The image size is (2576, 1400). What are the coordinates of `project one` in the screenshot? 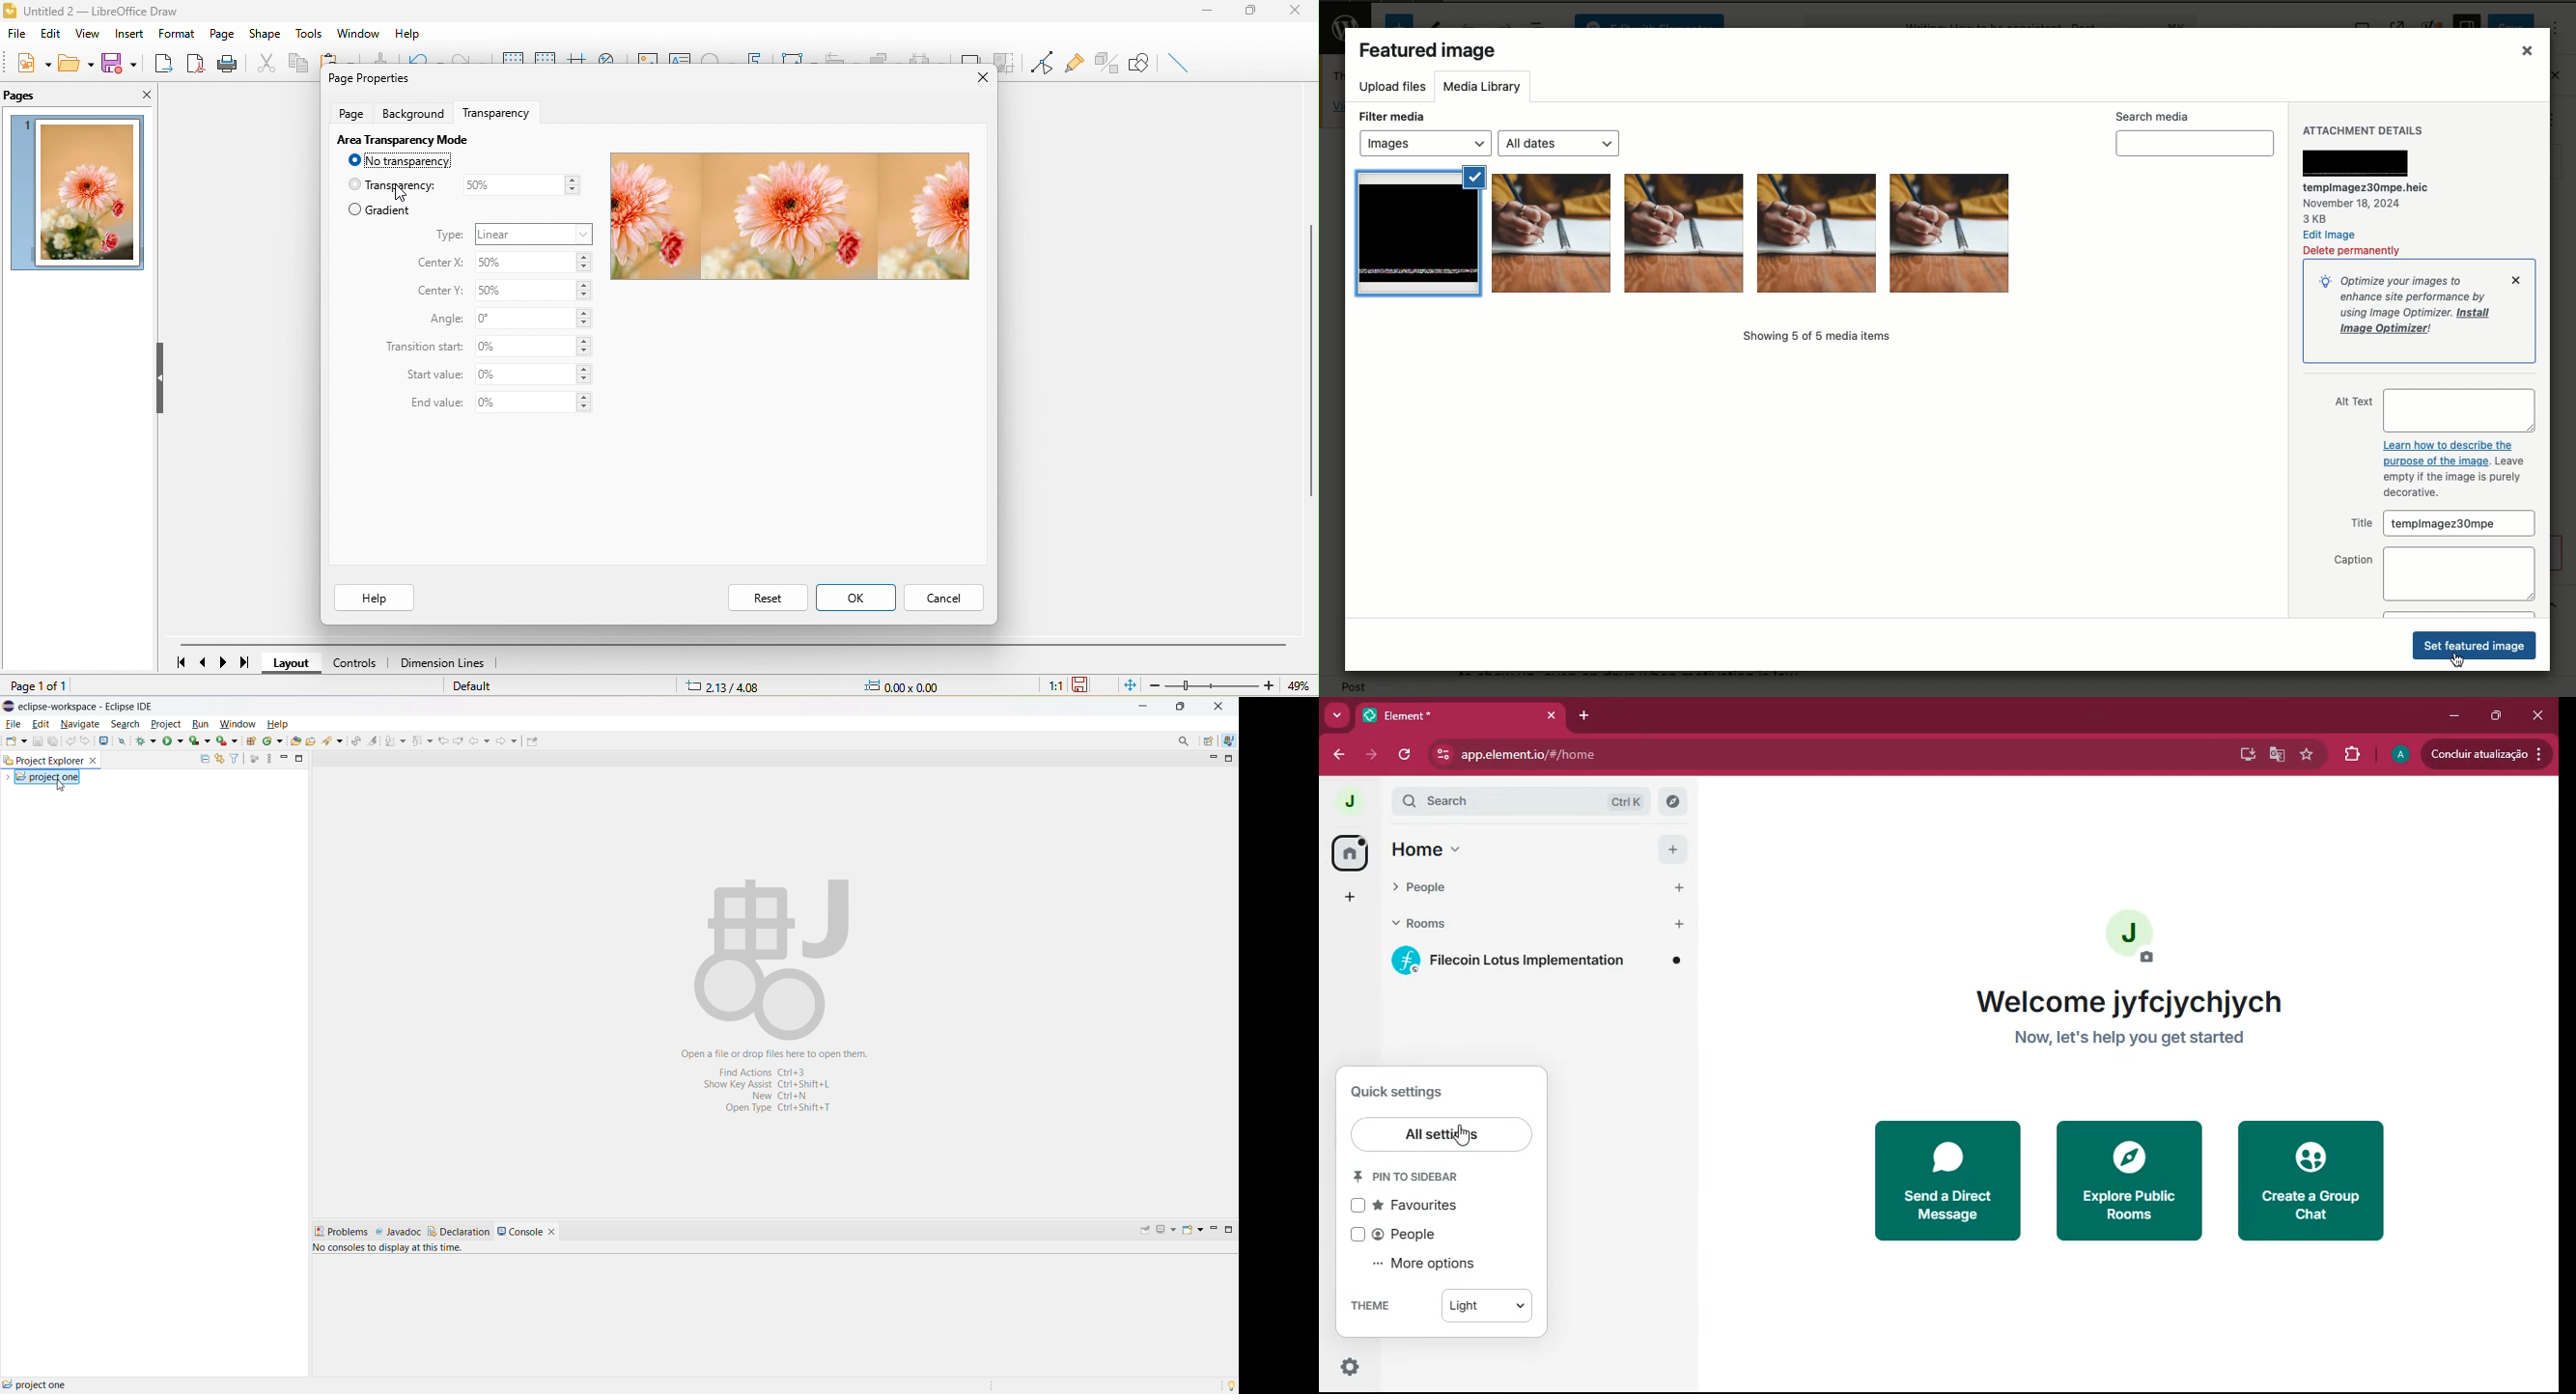 It's located at (48, 776).